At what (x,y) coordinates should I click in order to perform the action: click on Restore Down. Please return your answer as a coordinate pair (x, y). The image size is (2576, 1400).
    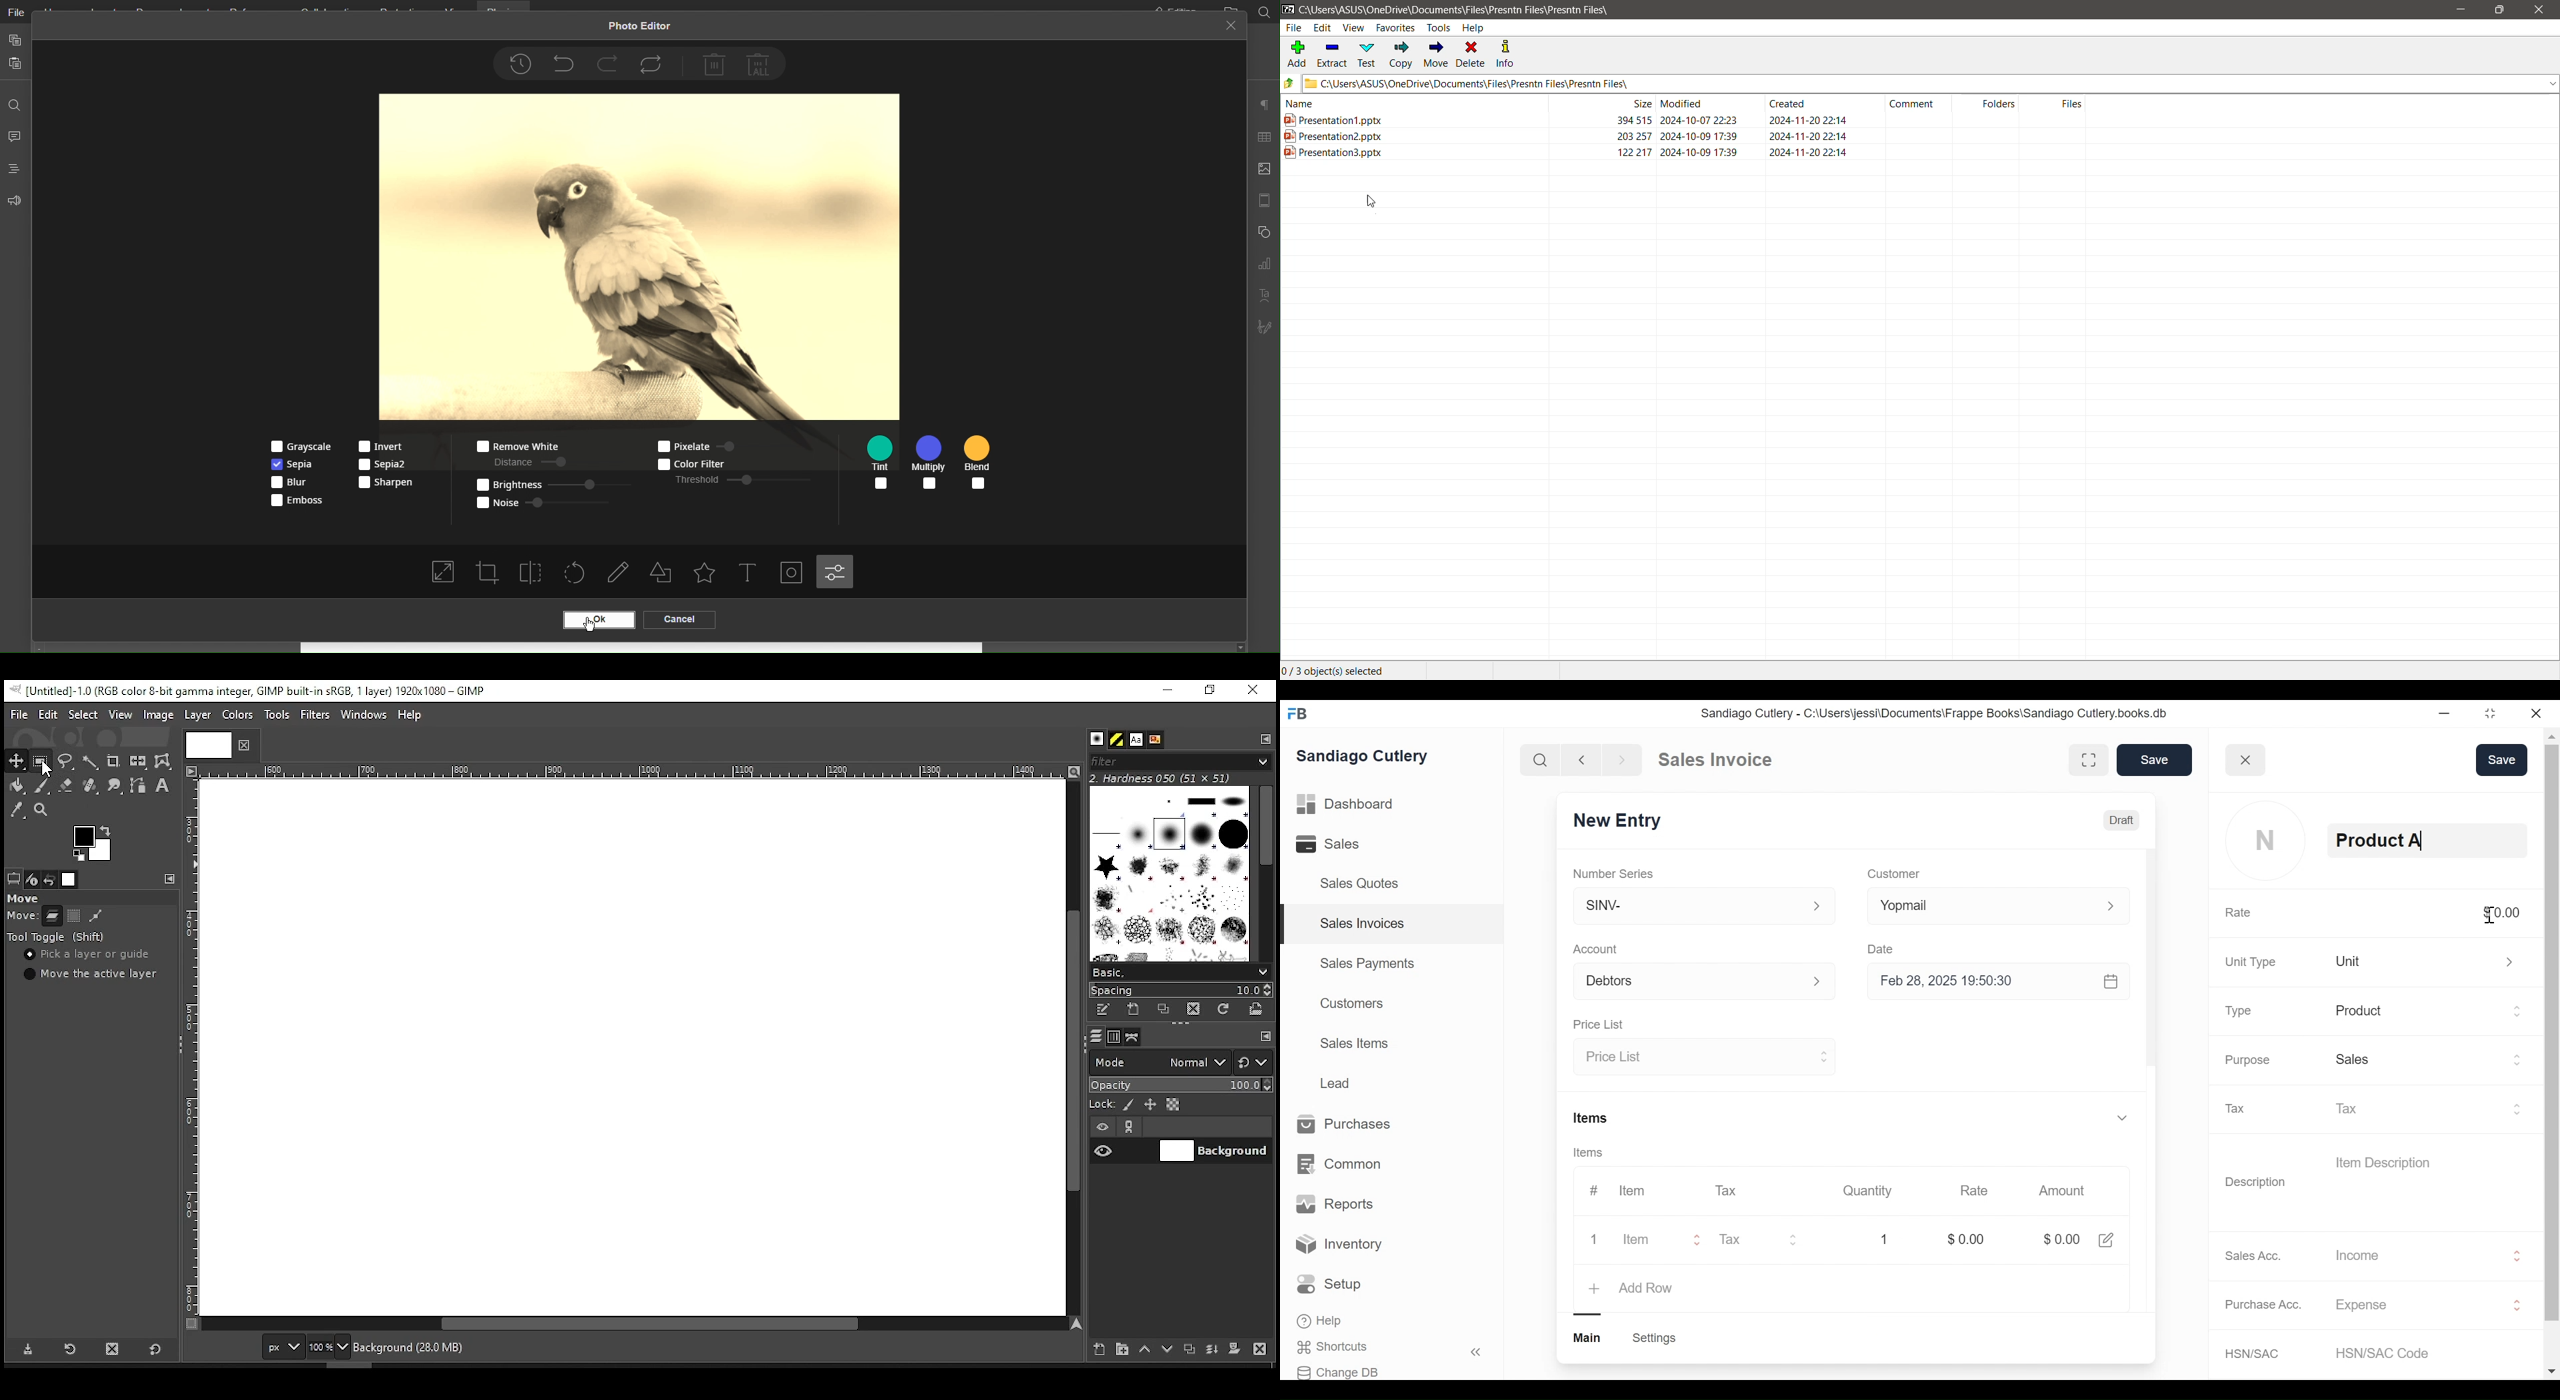
    Looking at the image, I should click on (2499, 10).